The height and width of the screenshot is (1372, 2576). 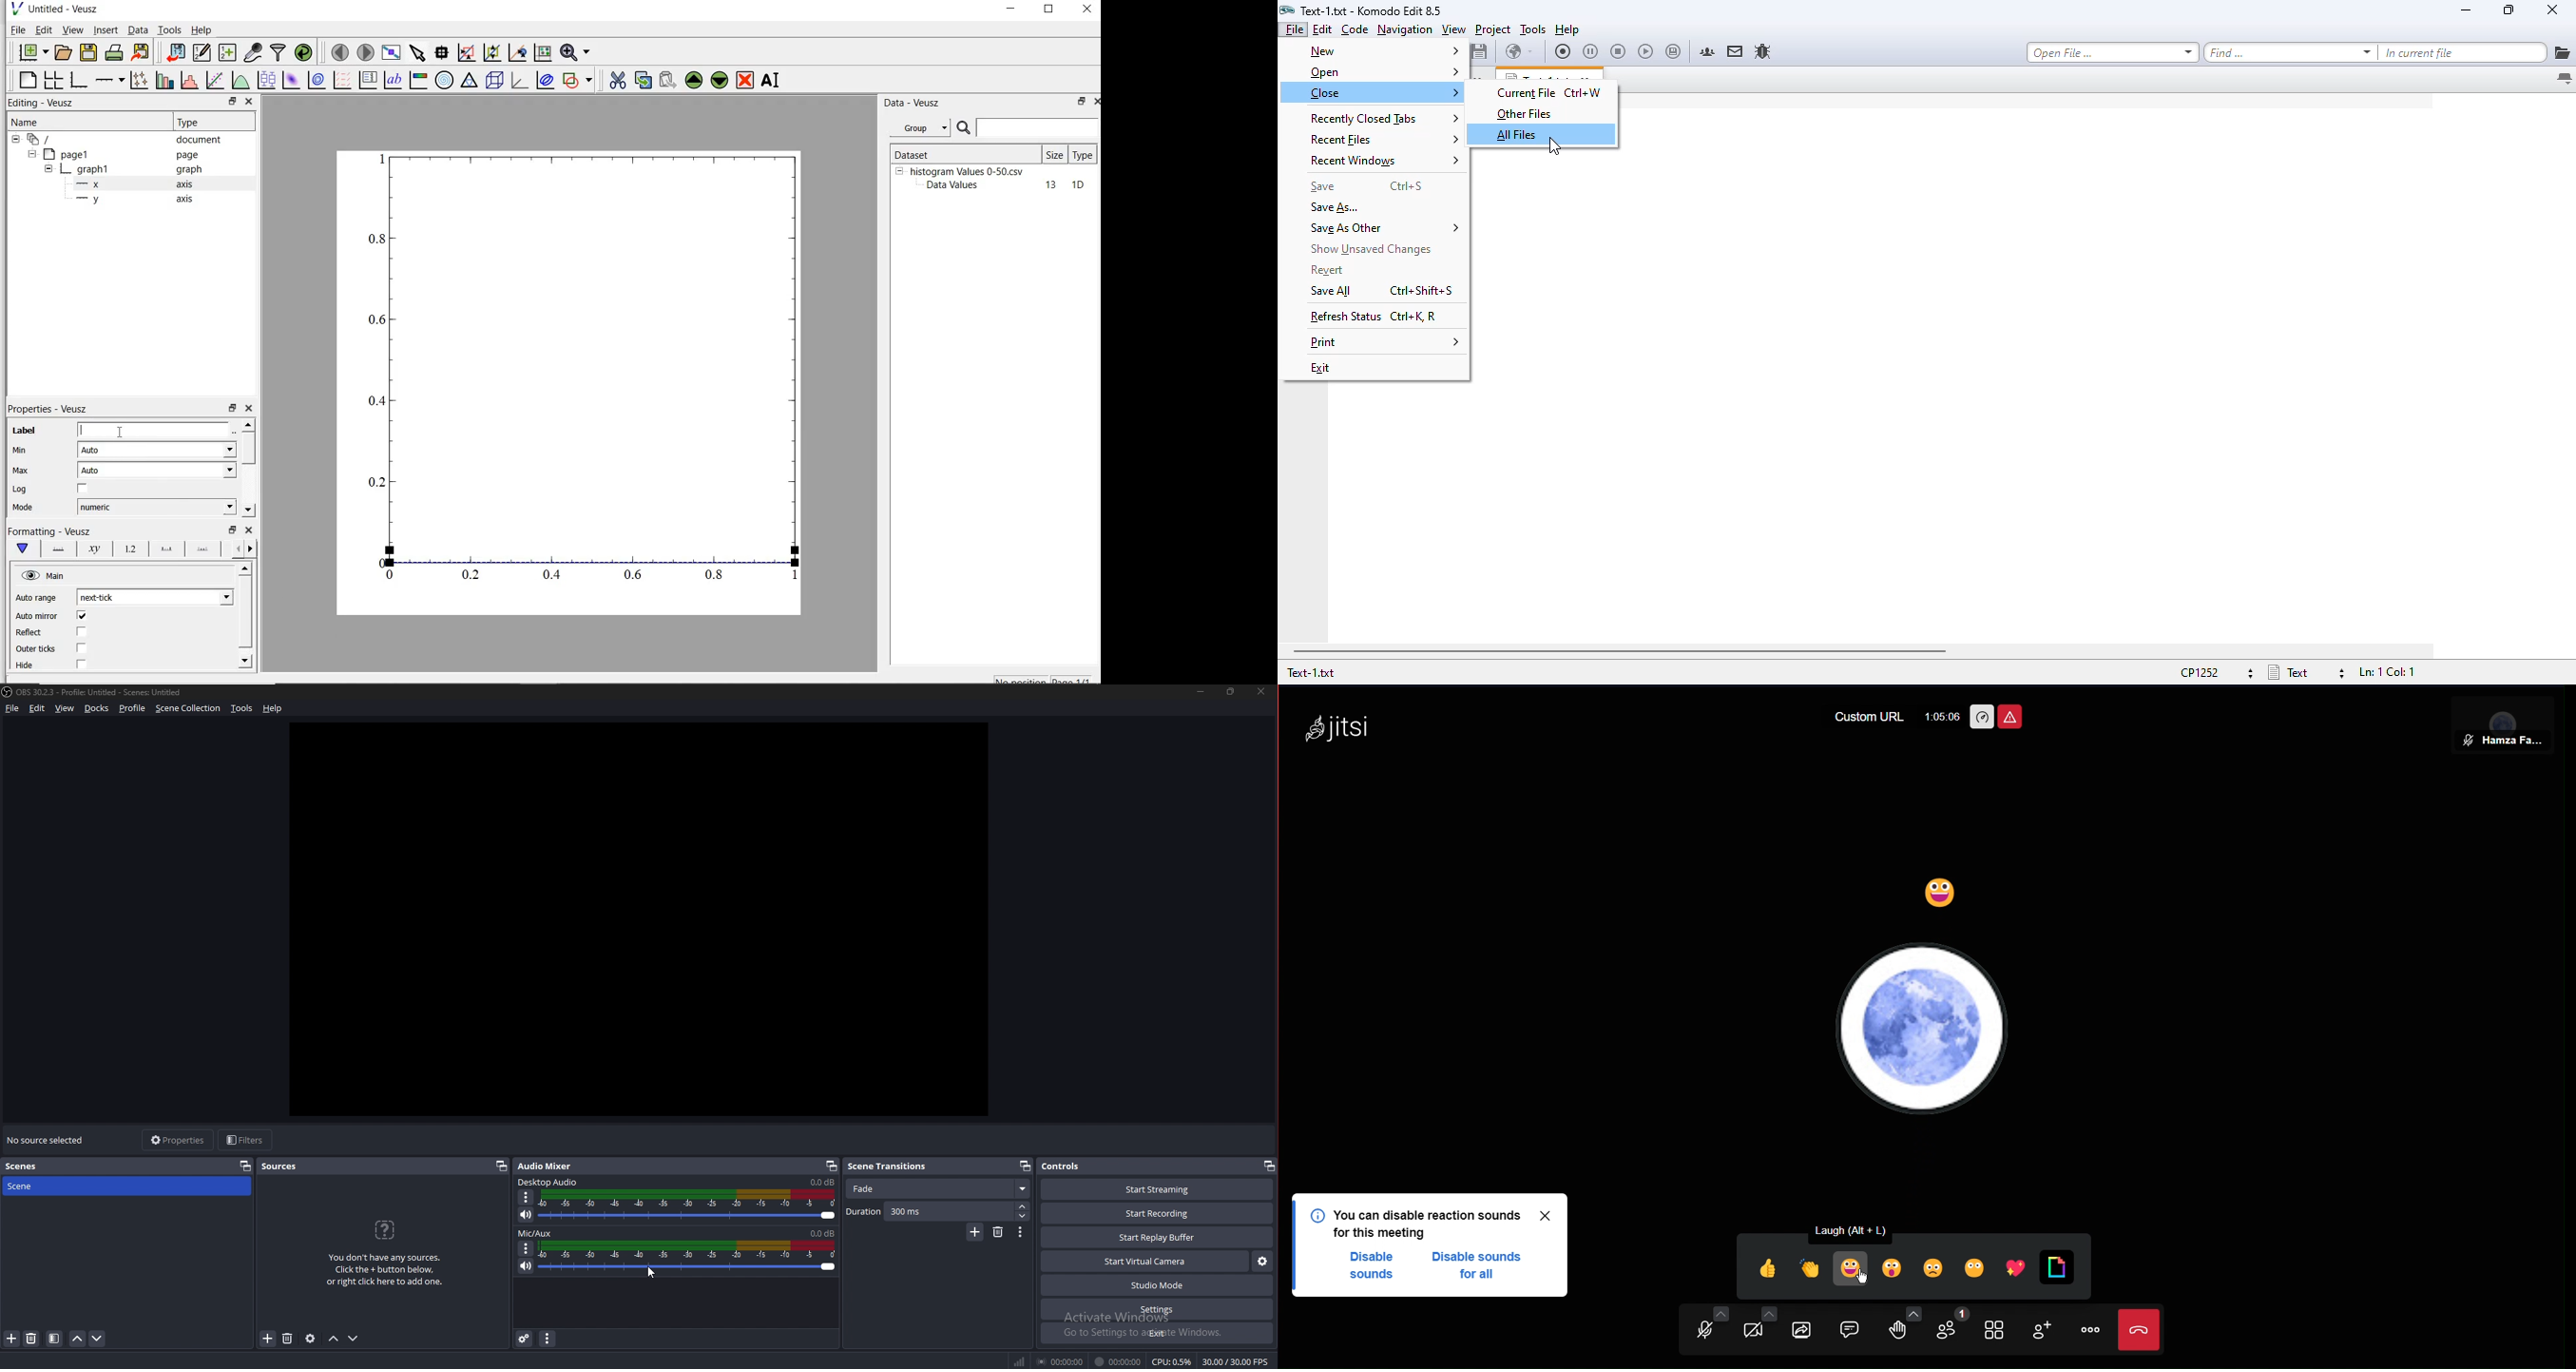 I want to click on Participants, so click(x=1956, y=1329).